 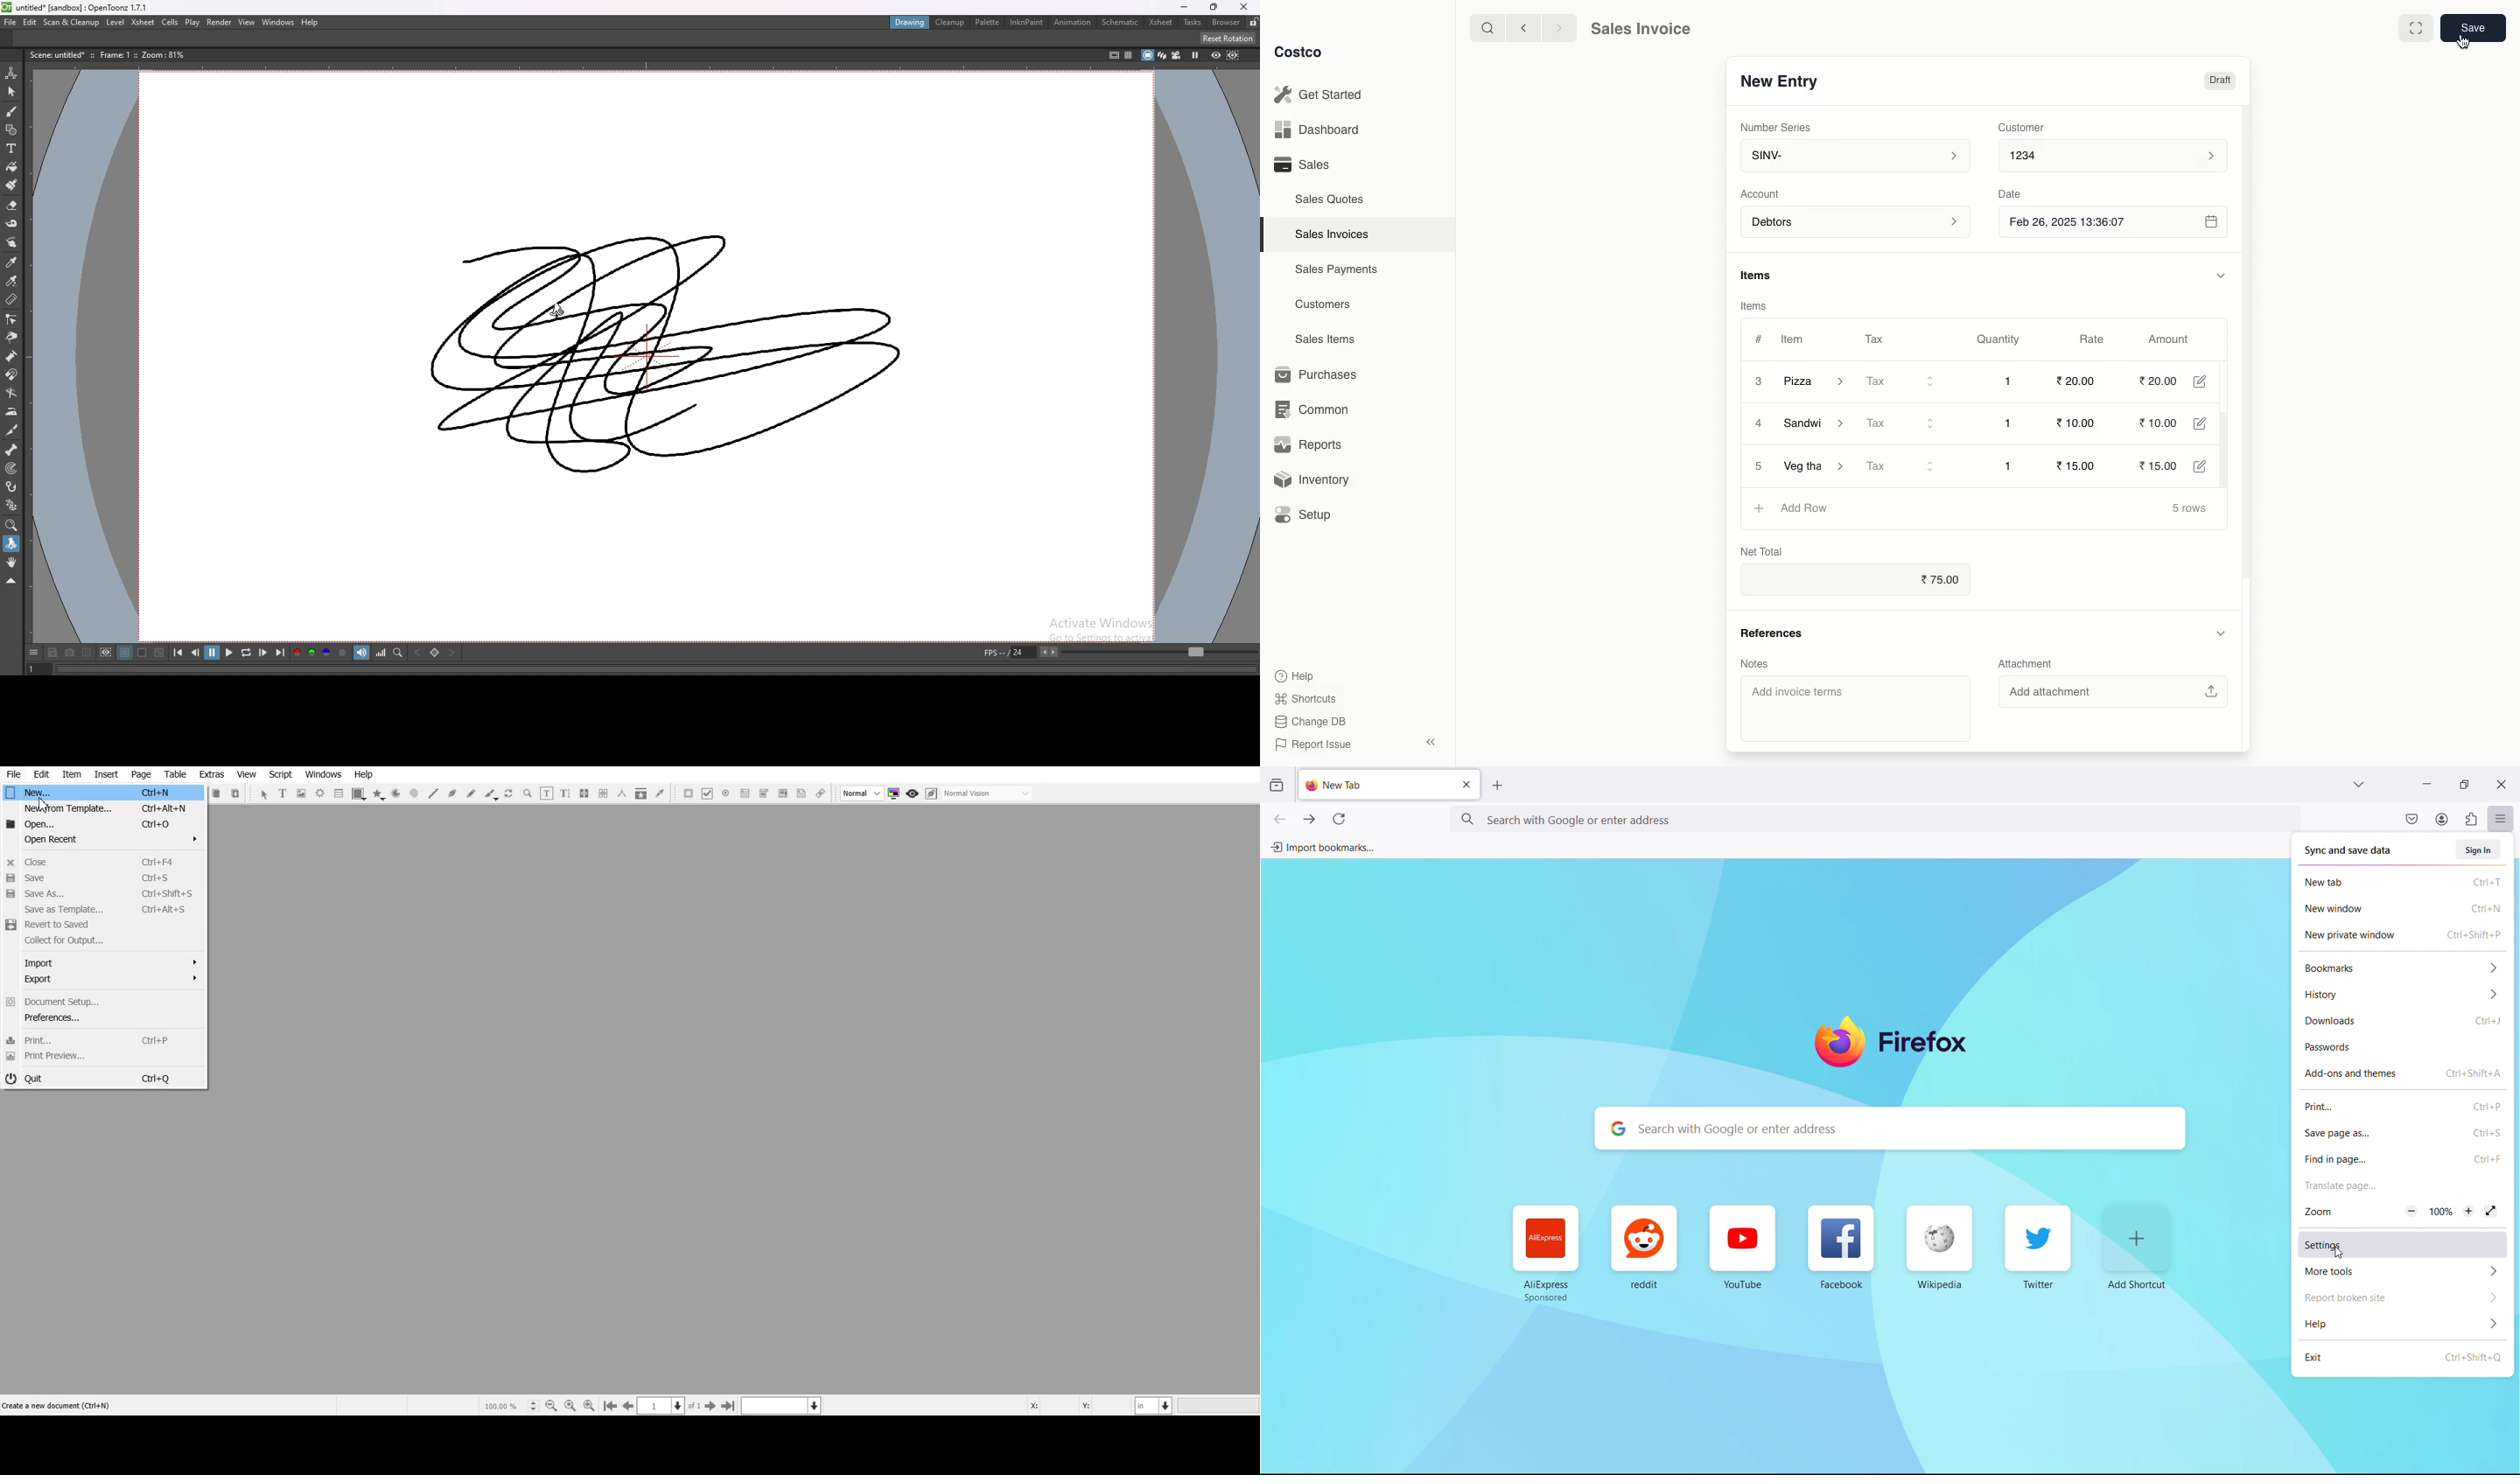 I want to click on X, Y Co-ordinate, so click(x=1078, y=1405).